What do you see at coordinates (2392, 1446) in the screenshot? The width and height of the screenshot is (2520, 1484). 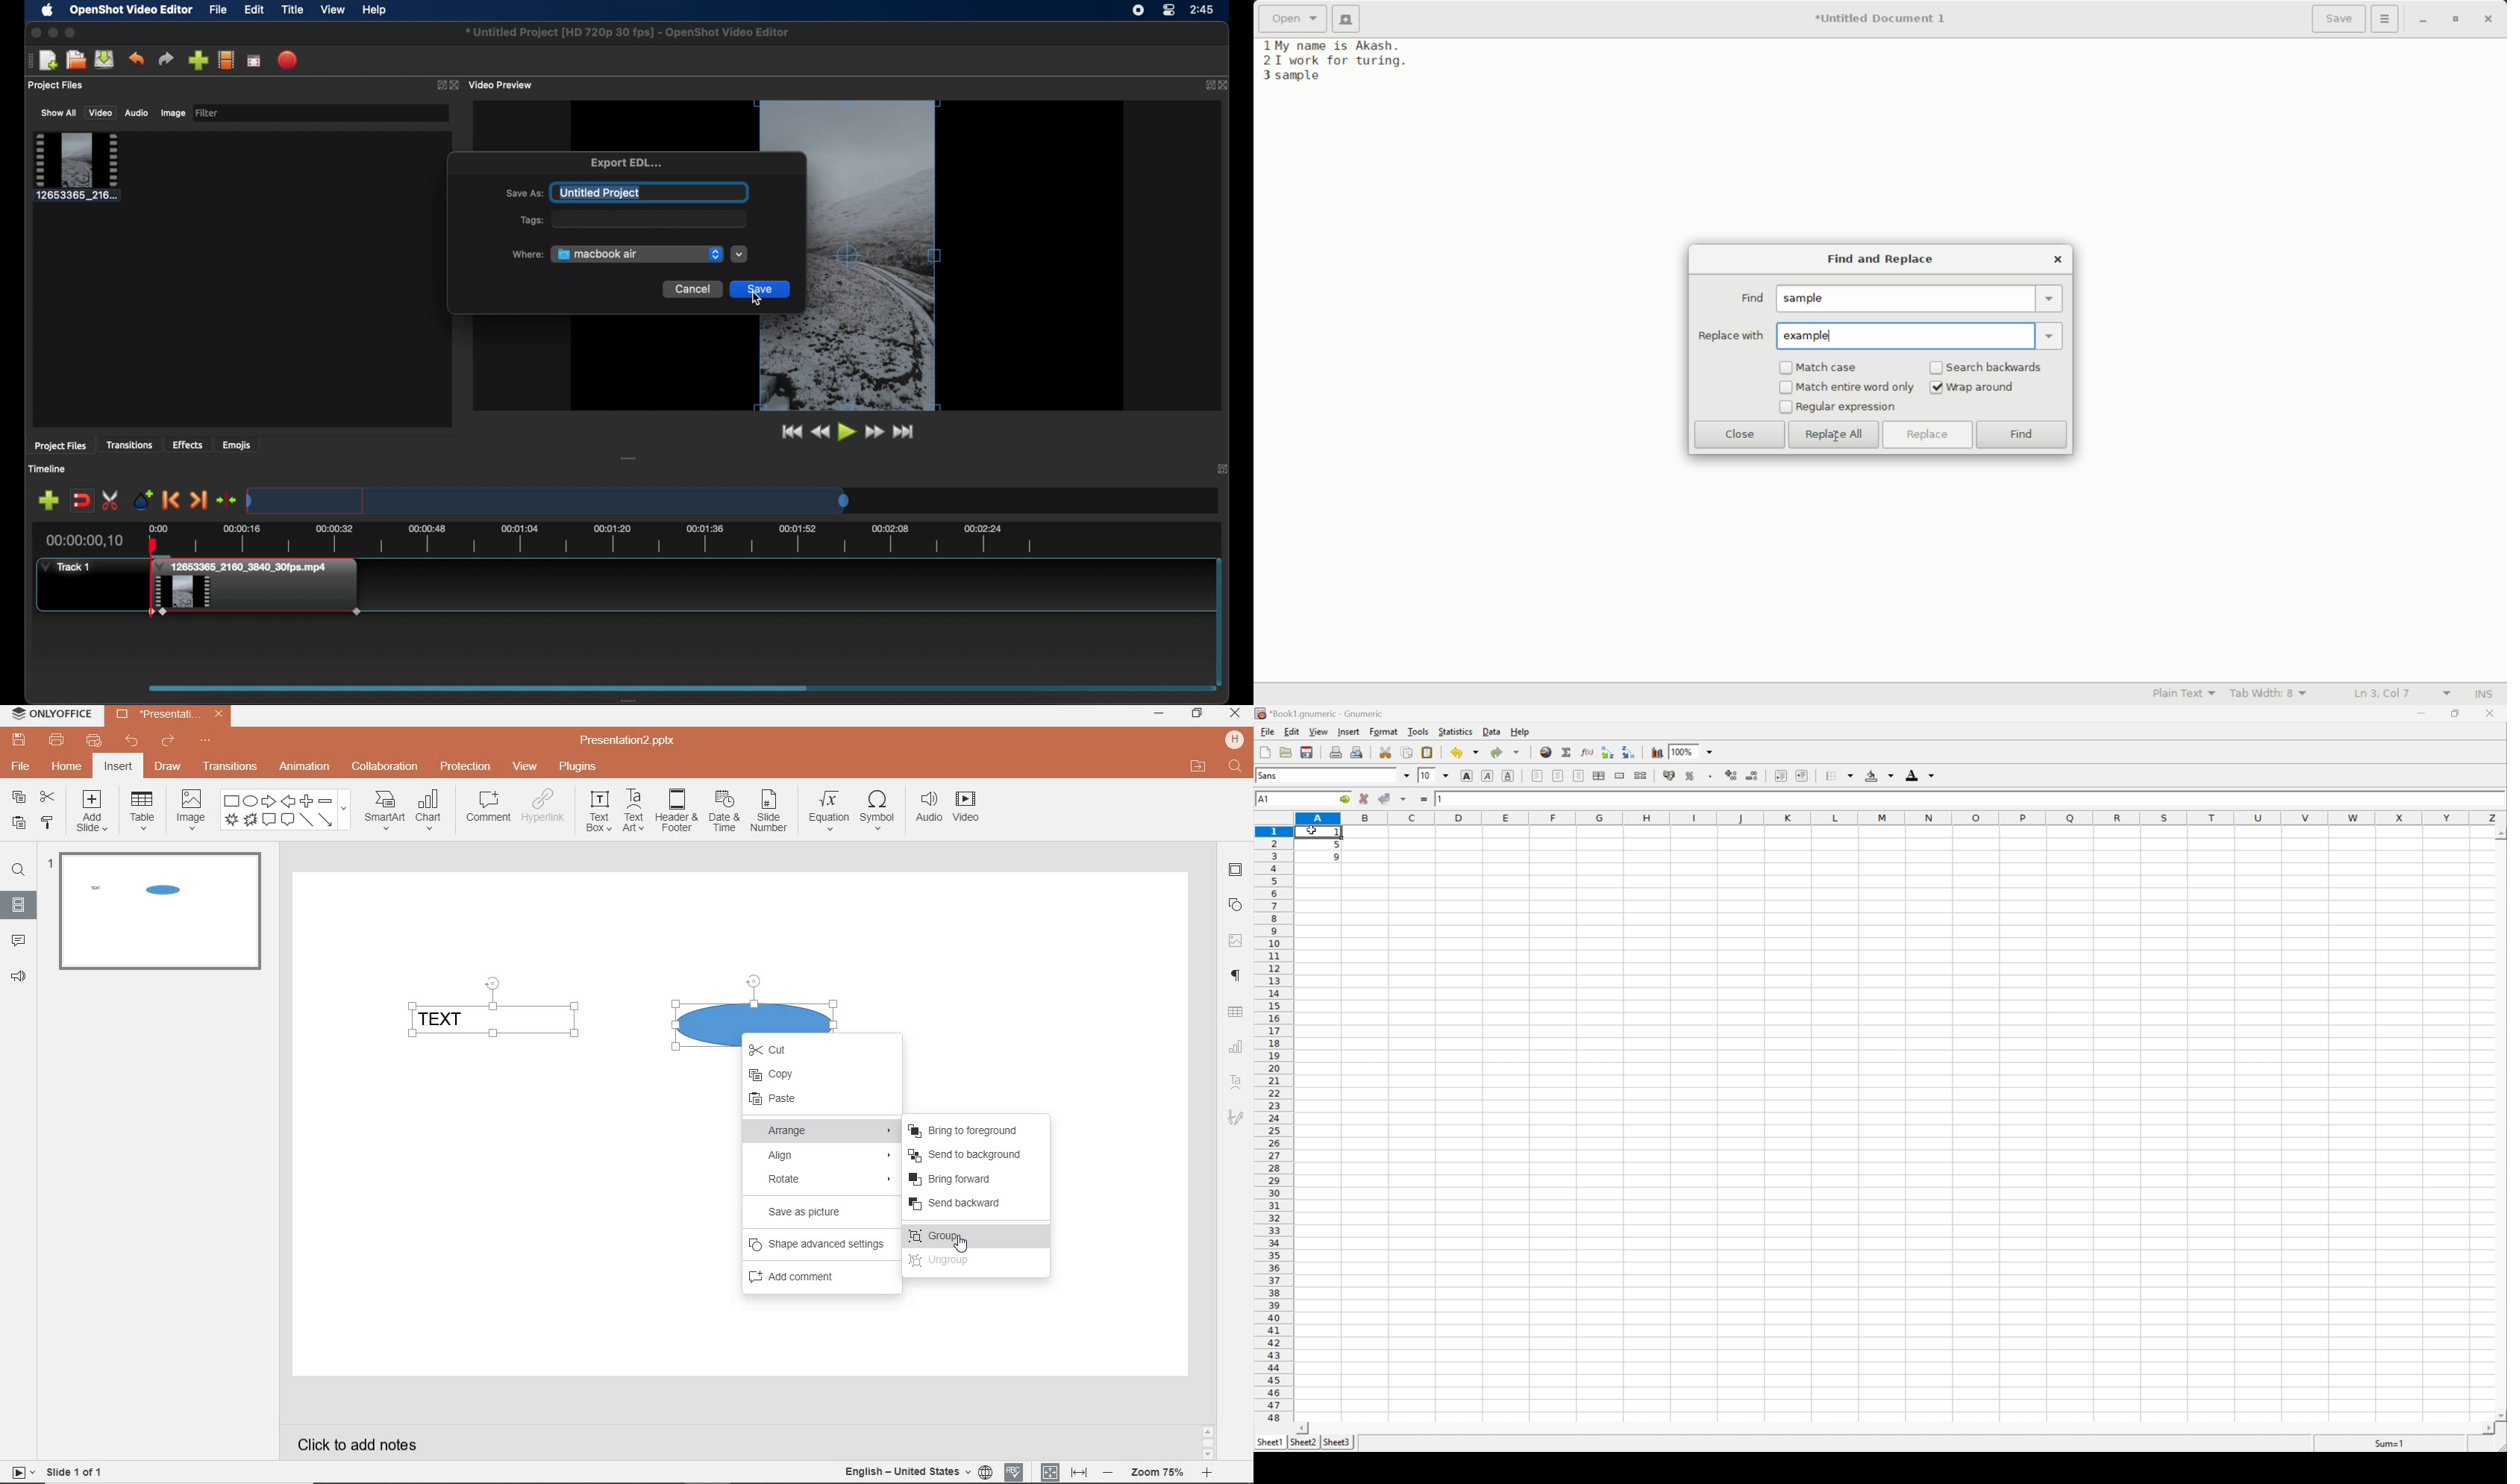 I see `sum=1` at bounding box center [2392, 1446].